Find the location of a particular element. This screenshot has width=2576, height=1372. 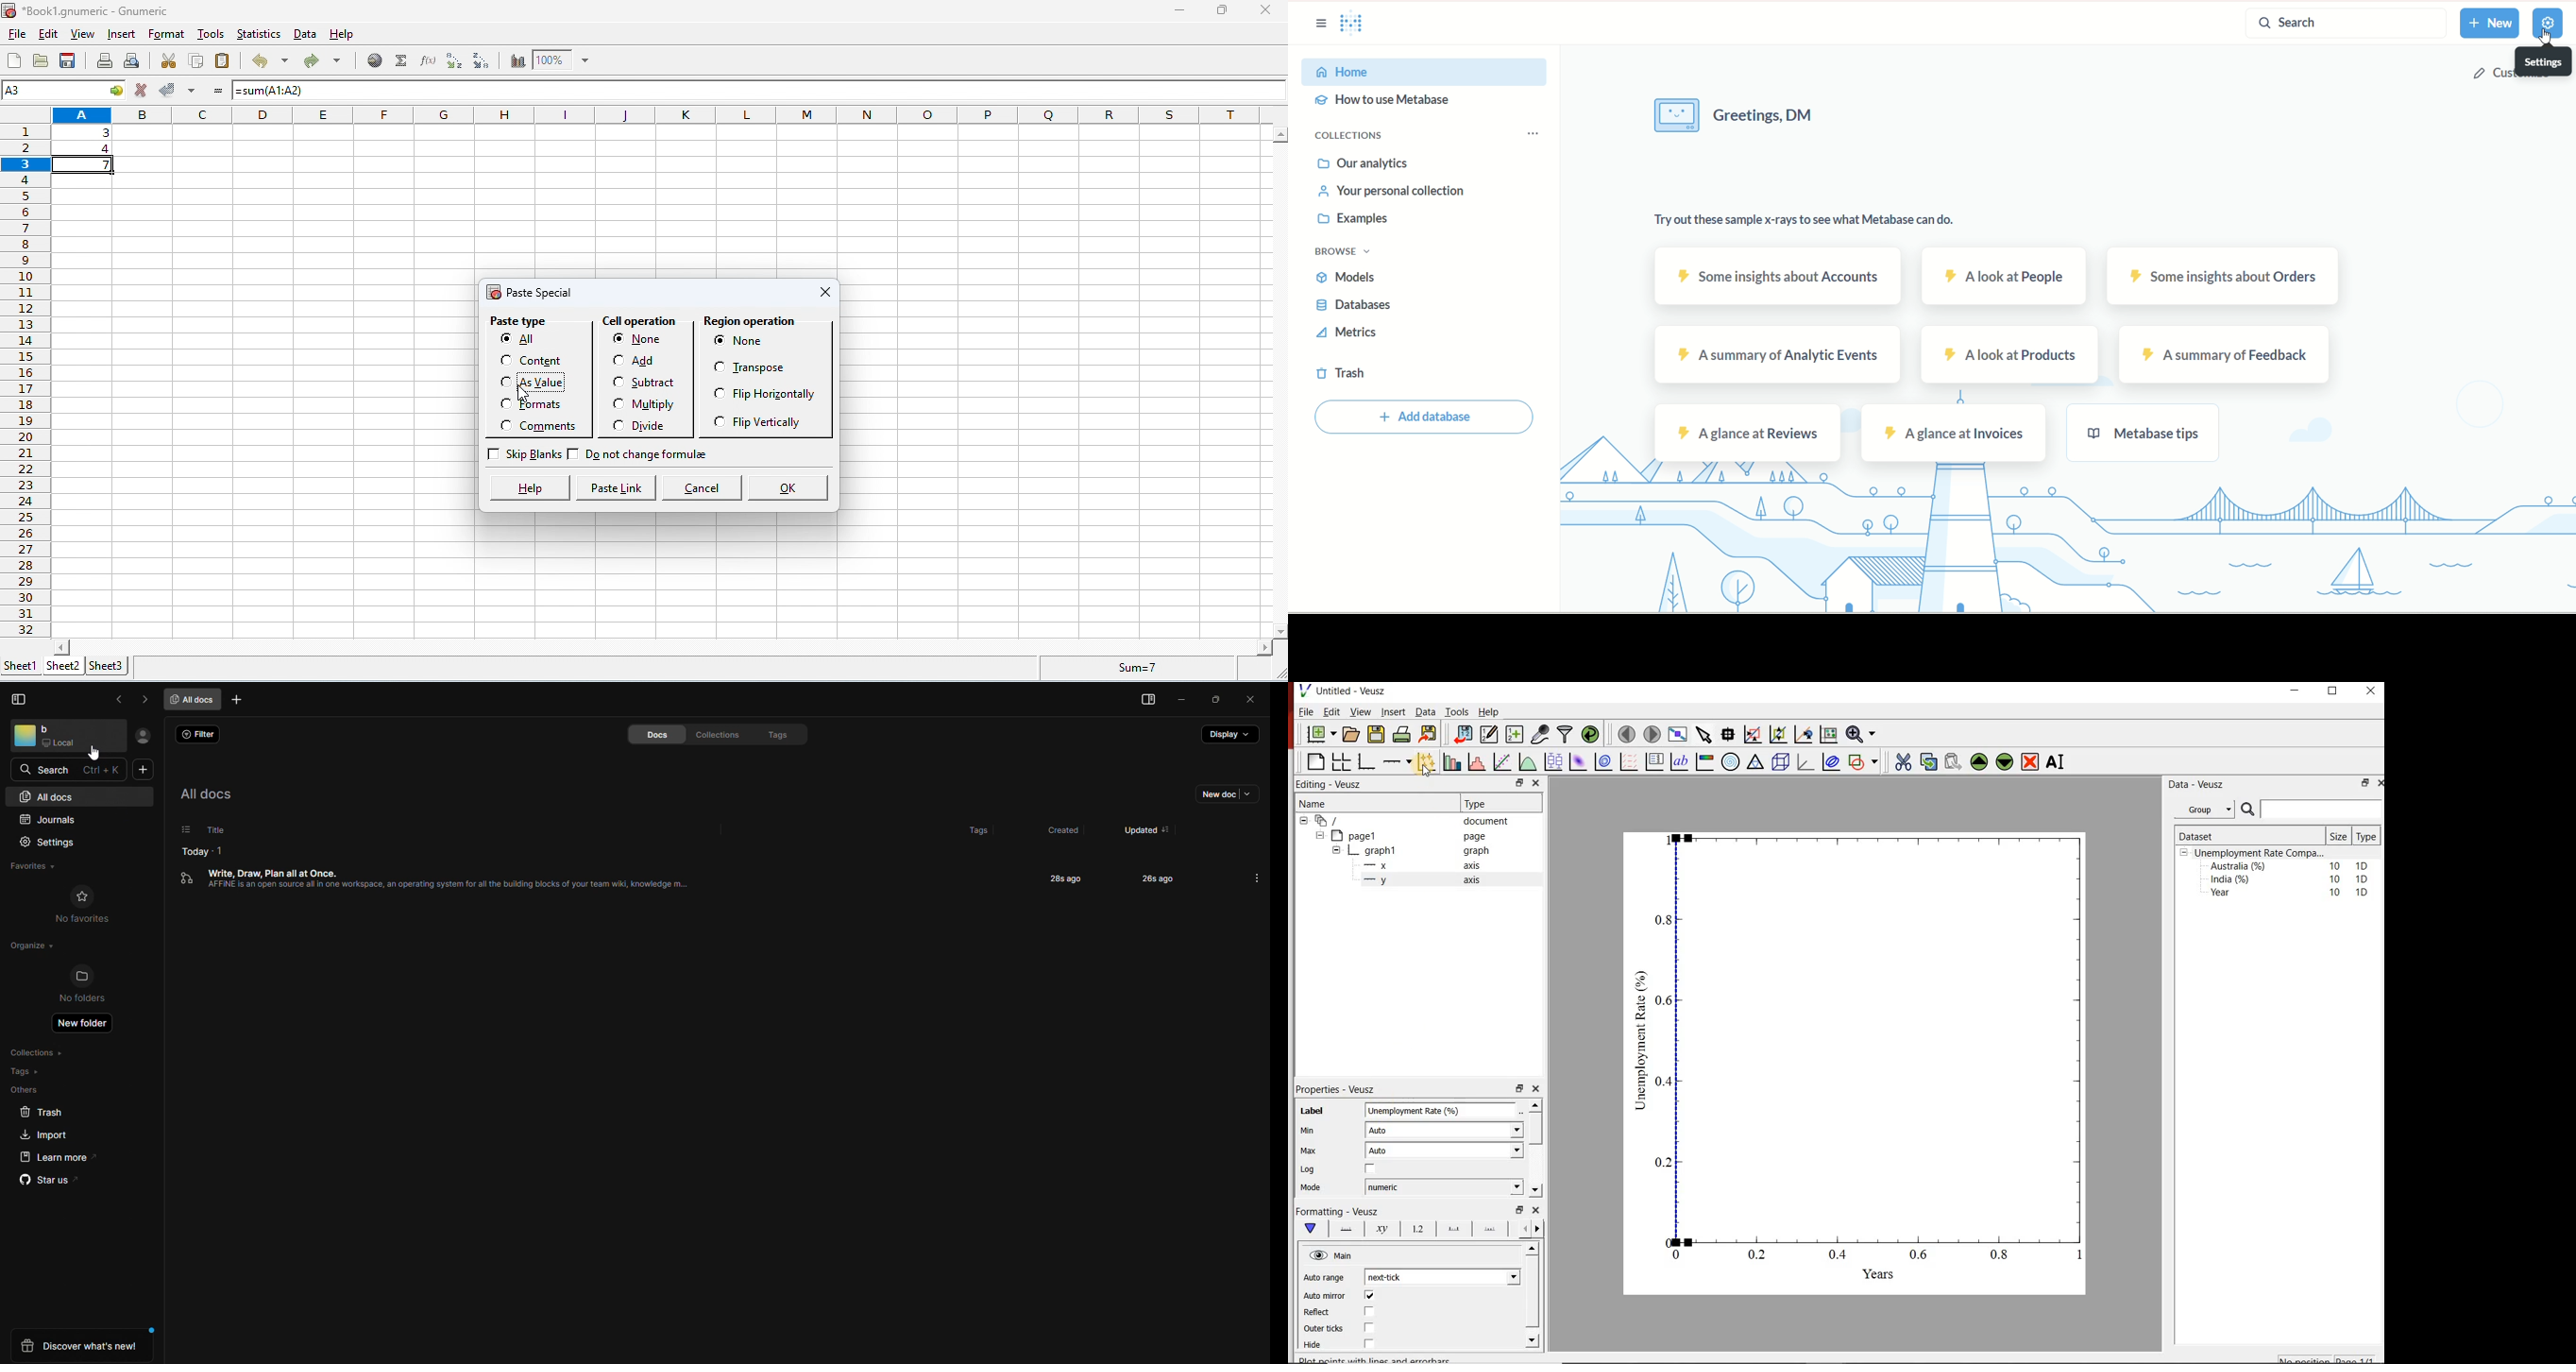

your personal collection is located at coordinates (1394, 194).